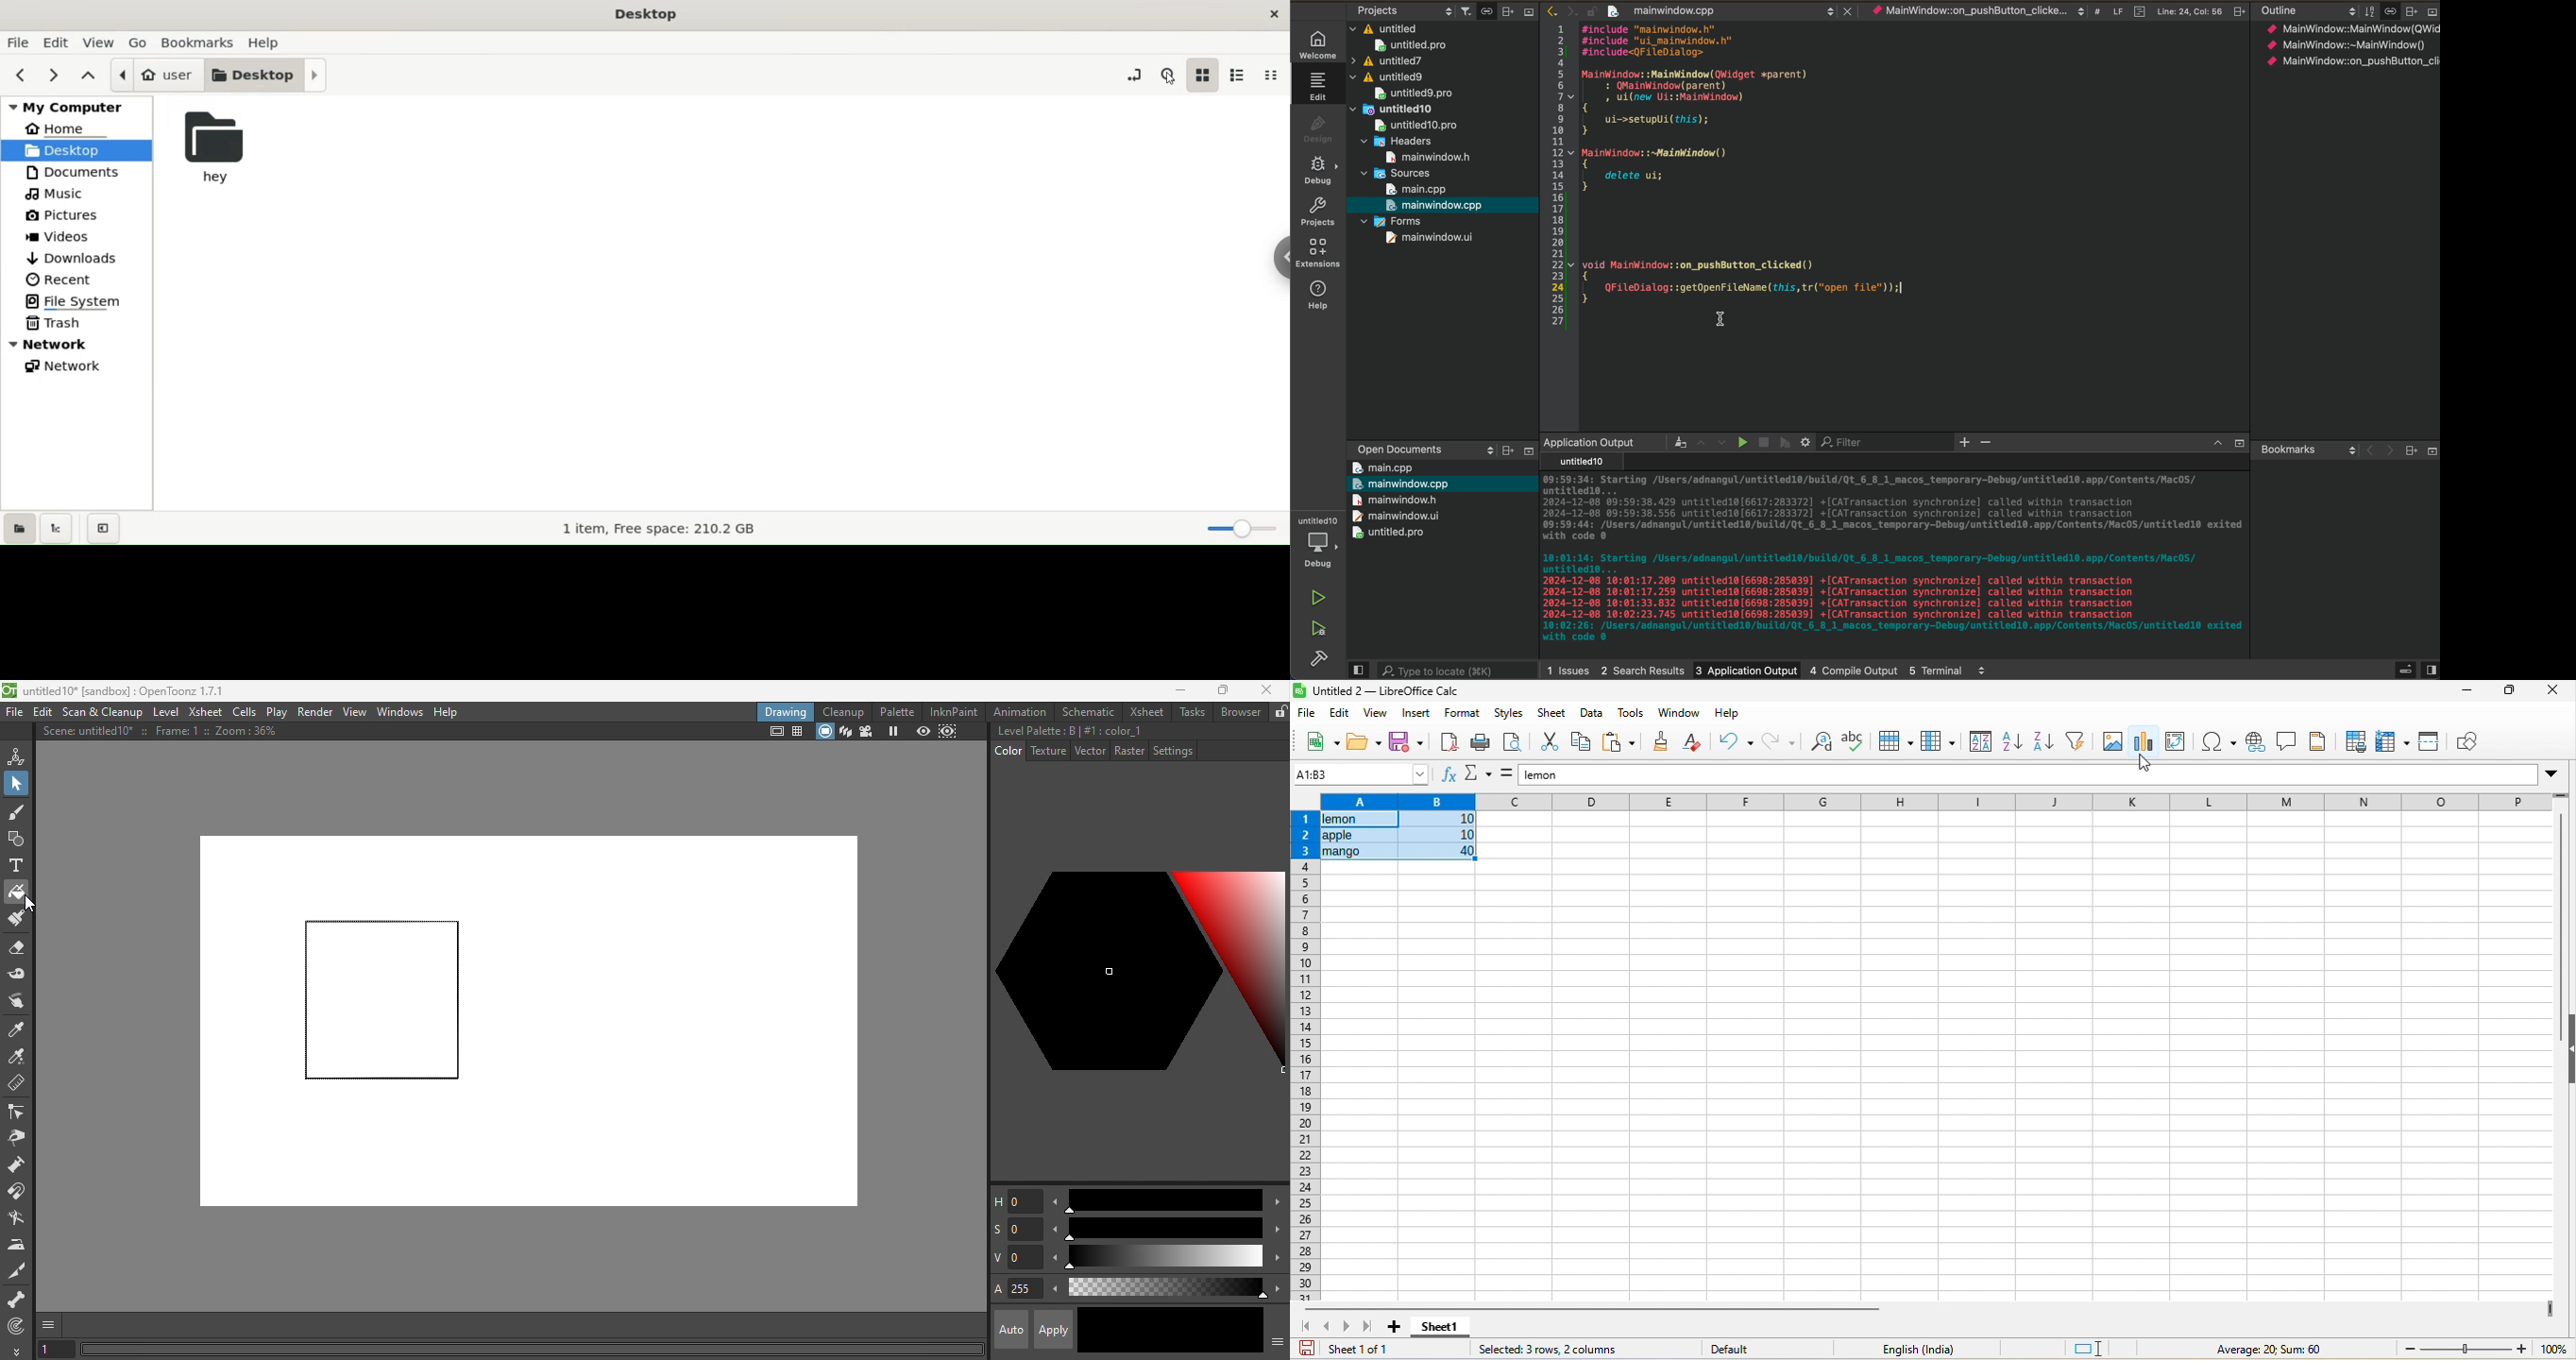 The width and height of the screenshot is (2576, 1372). Describe the element at coordinates (1681, 712) in the screenshot. I see `window` at that location.